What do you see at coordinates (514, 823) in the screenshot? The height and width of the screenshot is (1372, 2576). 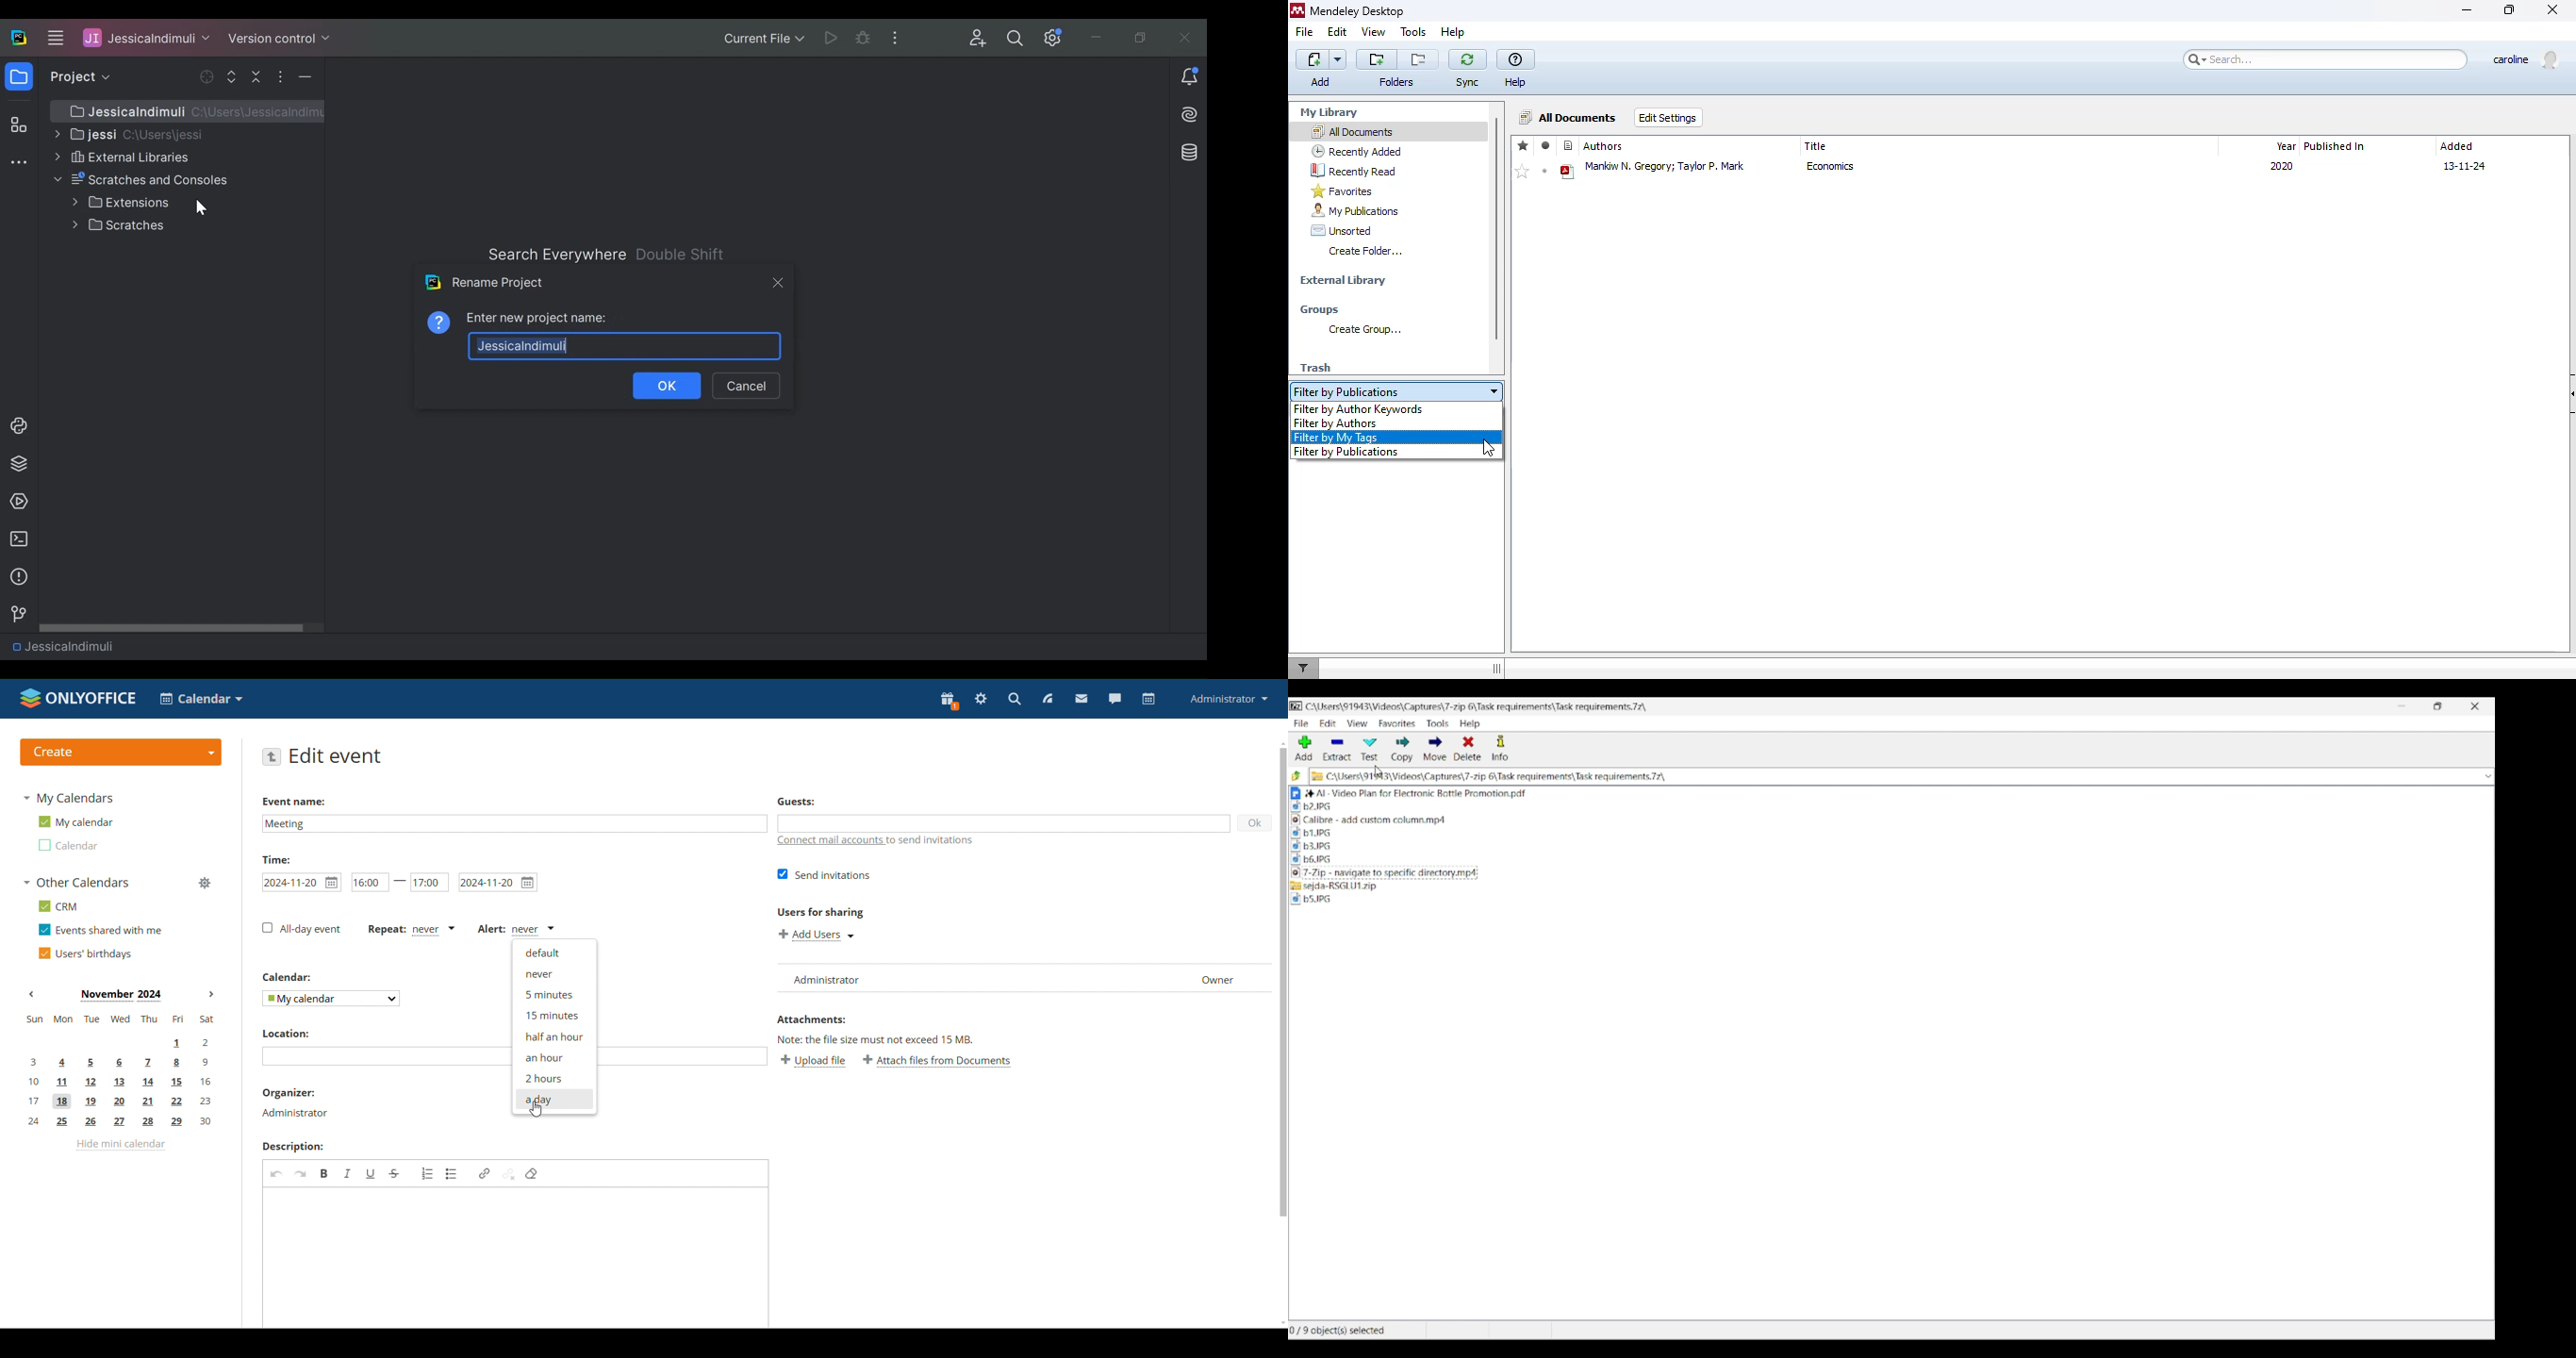 I see `add event name` at bounding box center [514, 823].